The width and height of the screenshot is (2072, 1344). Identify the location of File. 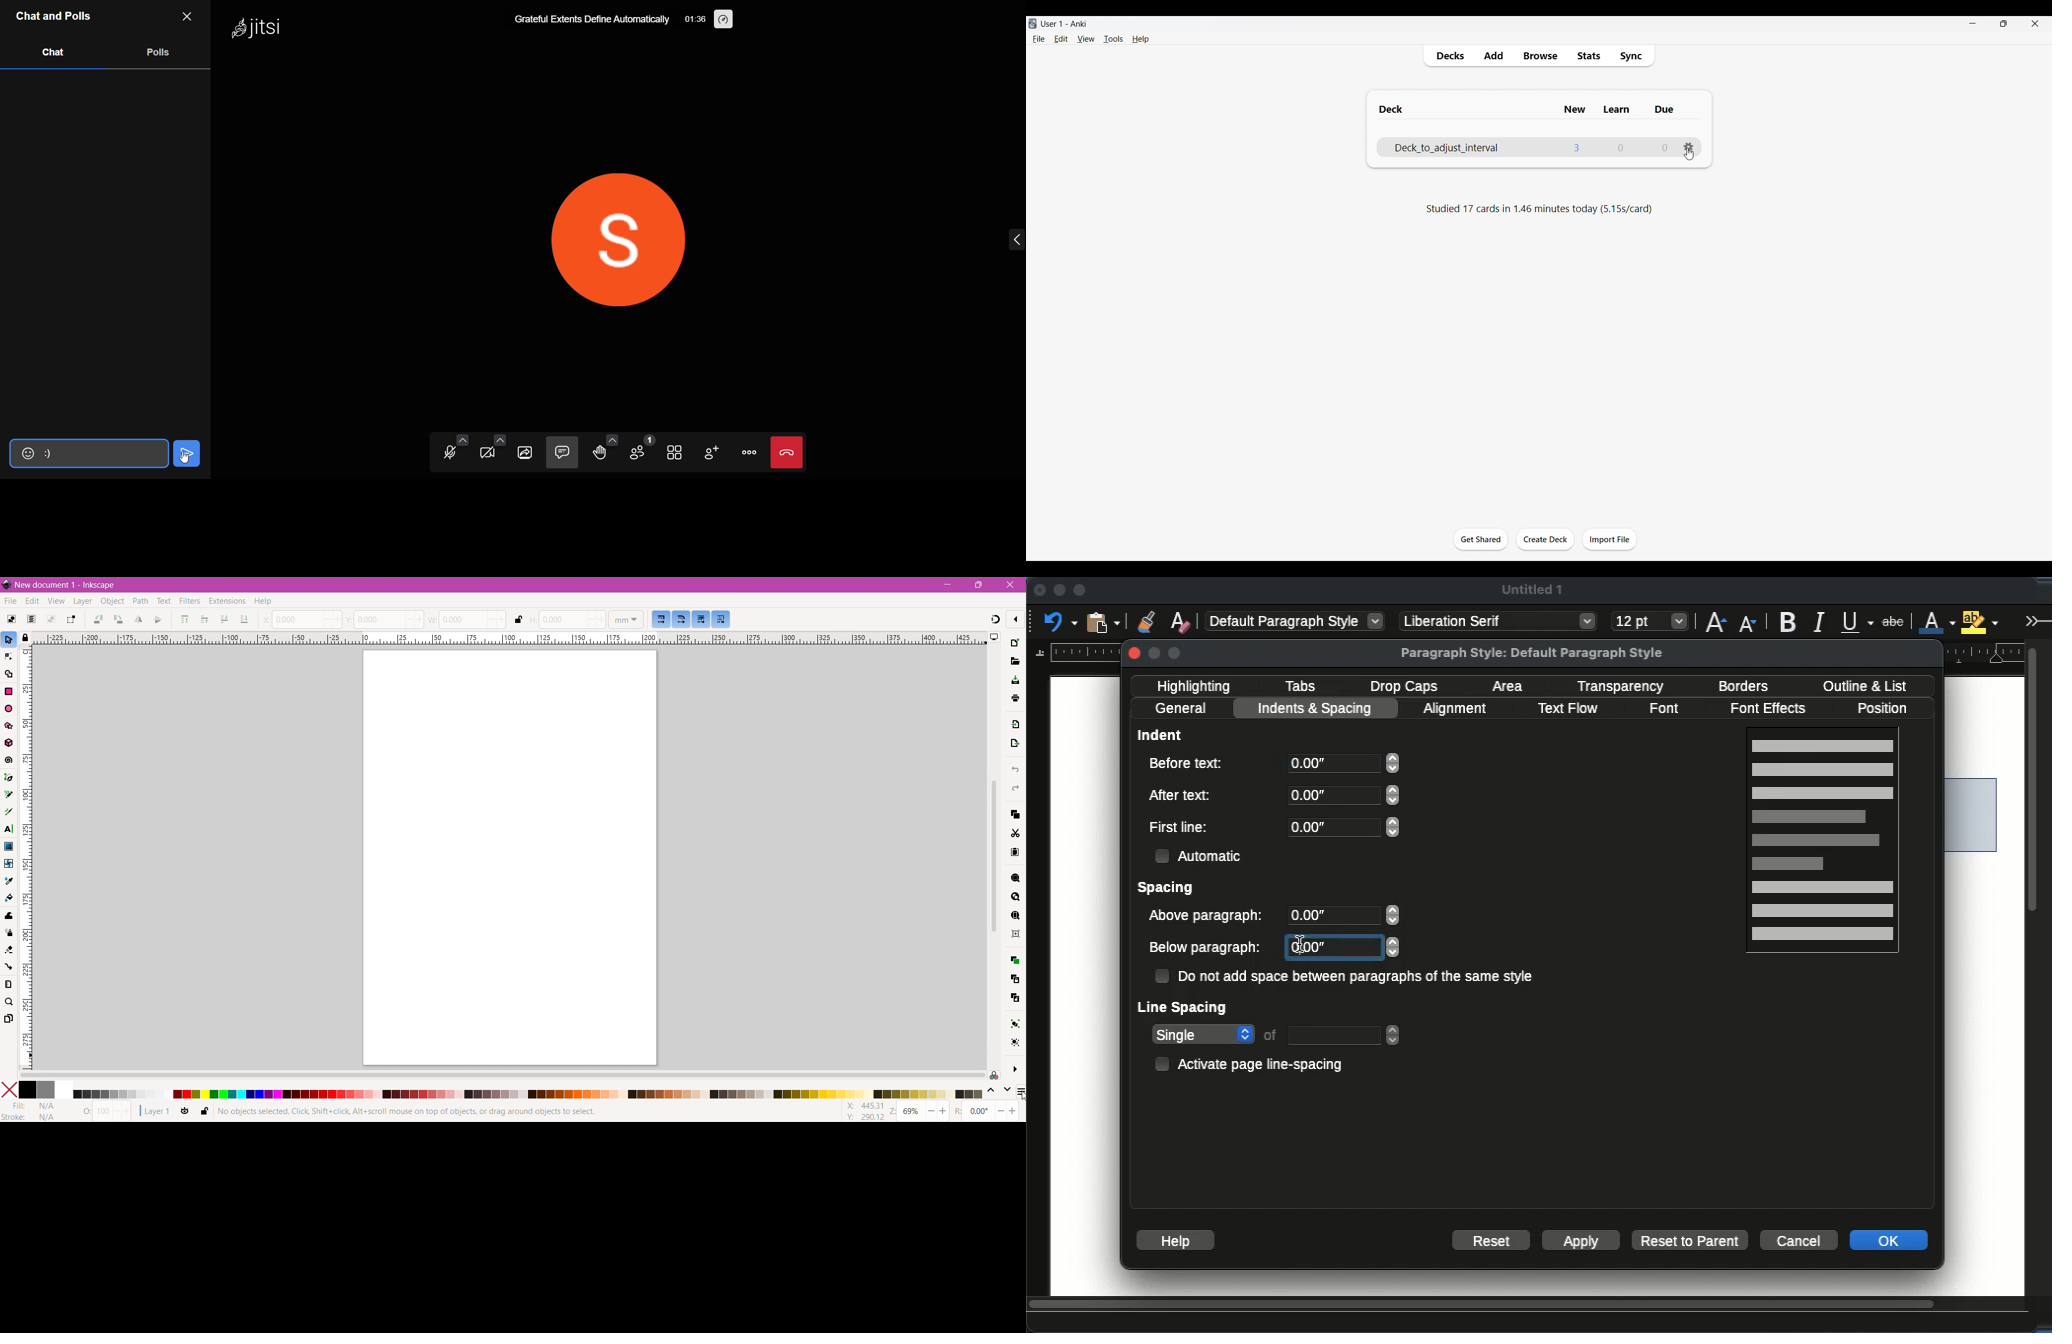
(9, 602).